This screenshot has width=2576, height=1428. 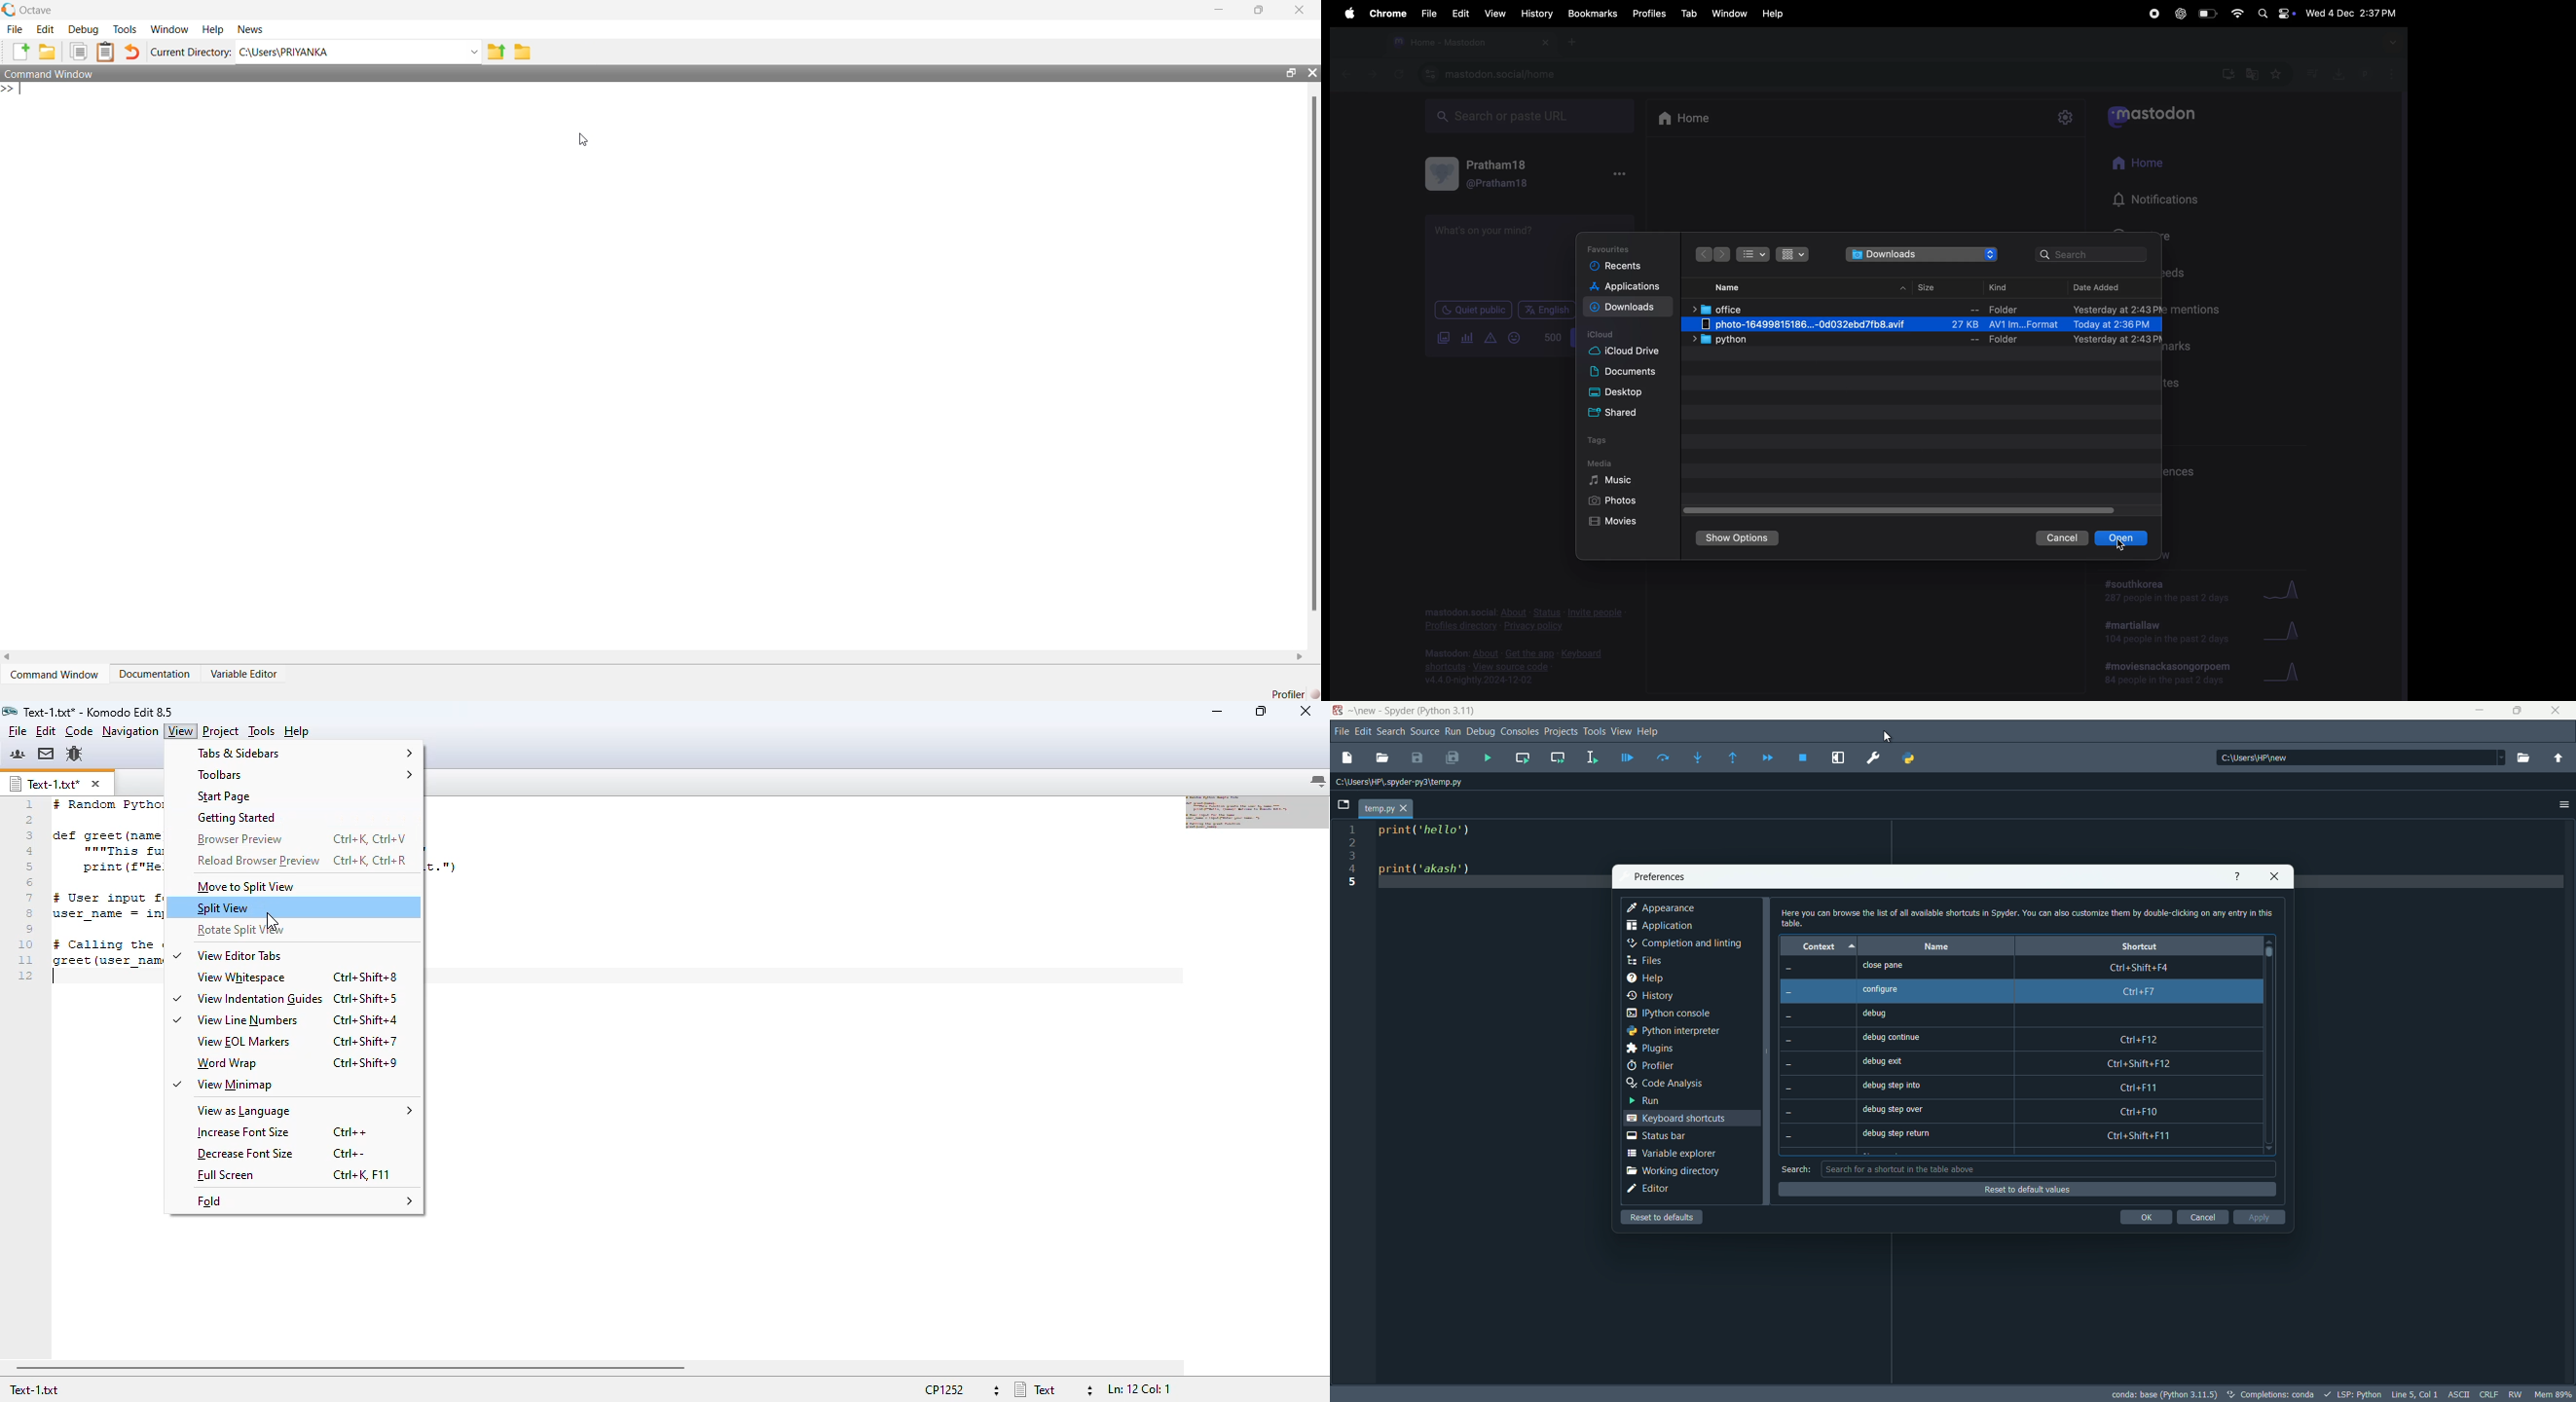 I want to click on source menu, so click(x=1426, y=732).